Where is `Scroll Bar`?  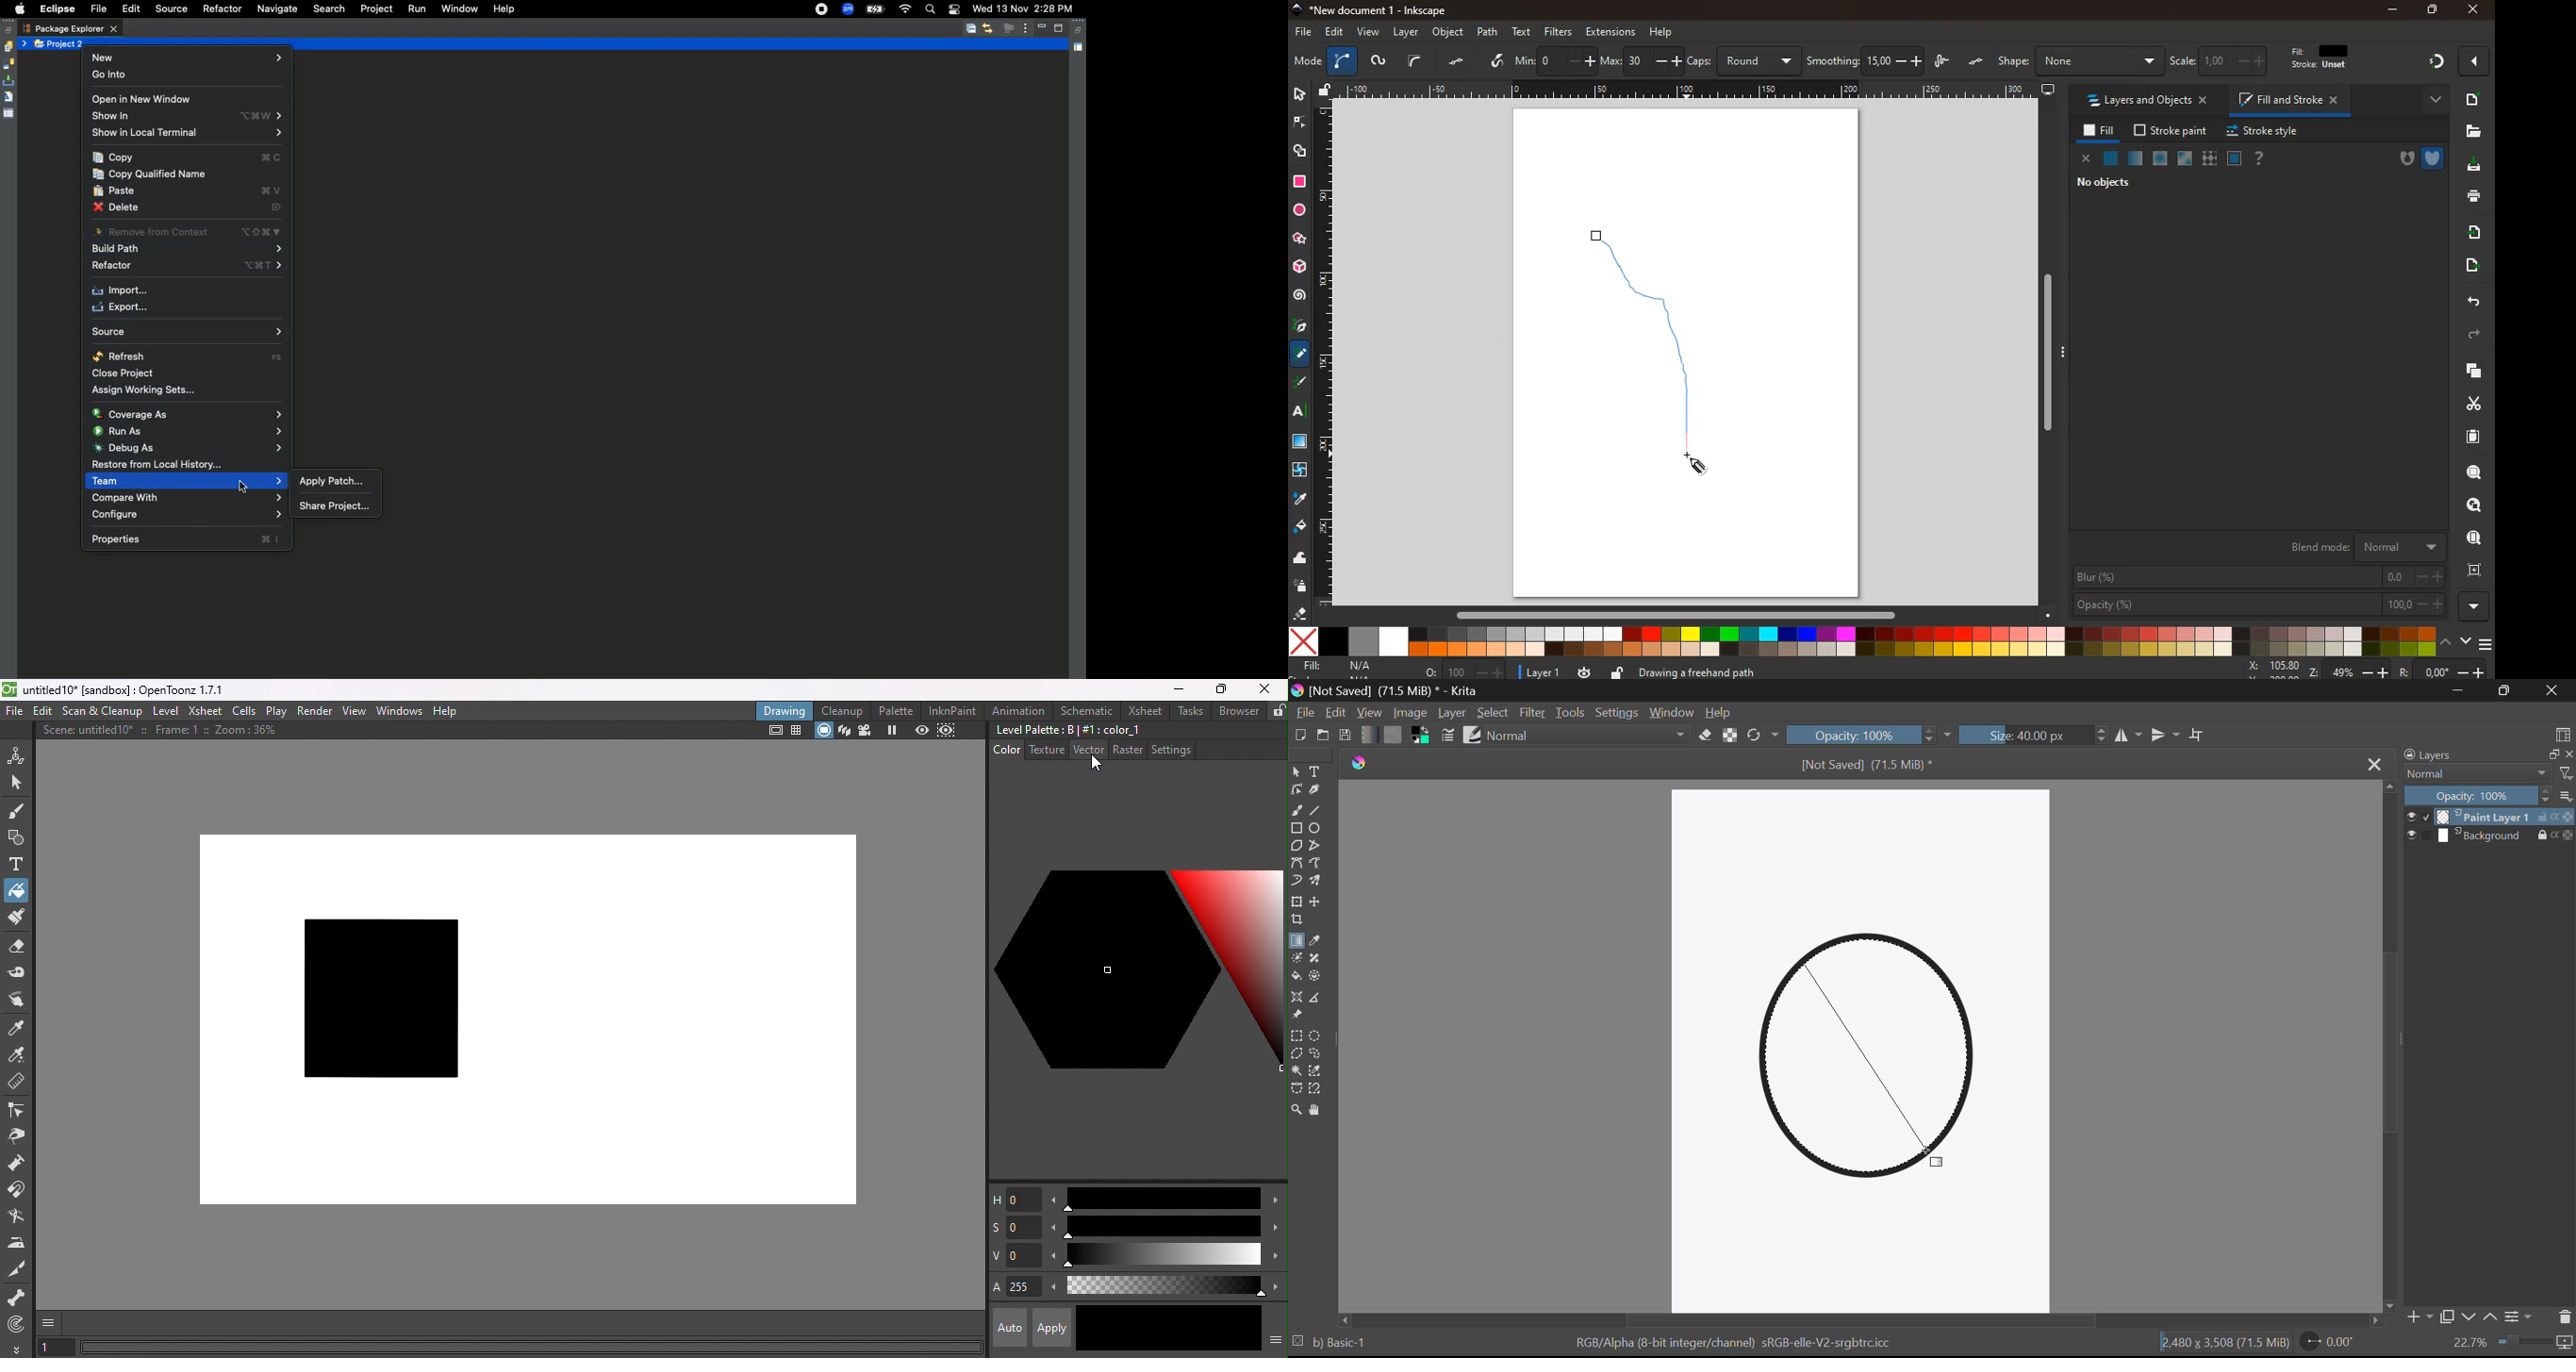 Scroll Bar is located at coordinates (1859, 1322).